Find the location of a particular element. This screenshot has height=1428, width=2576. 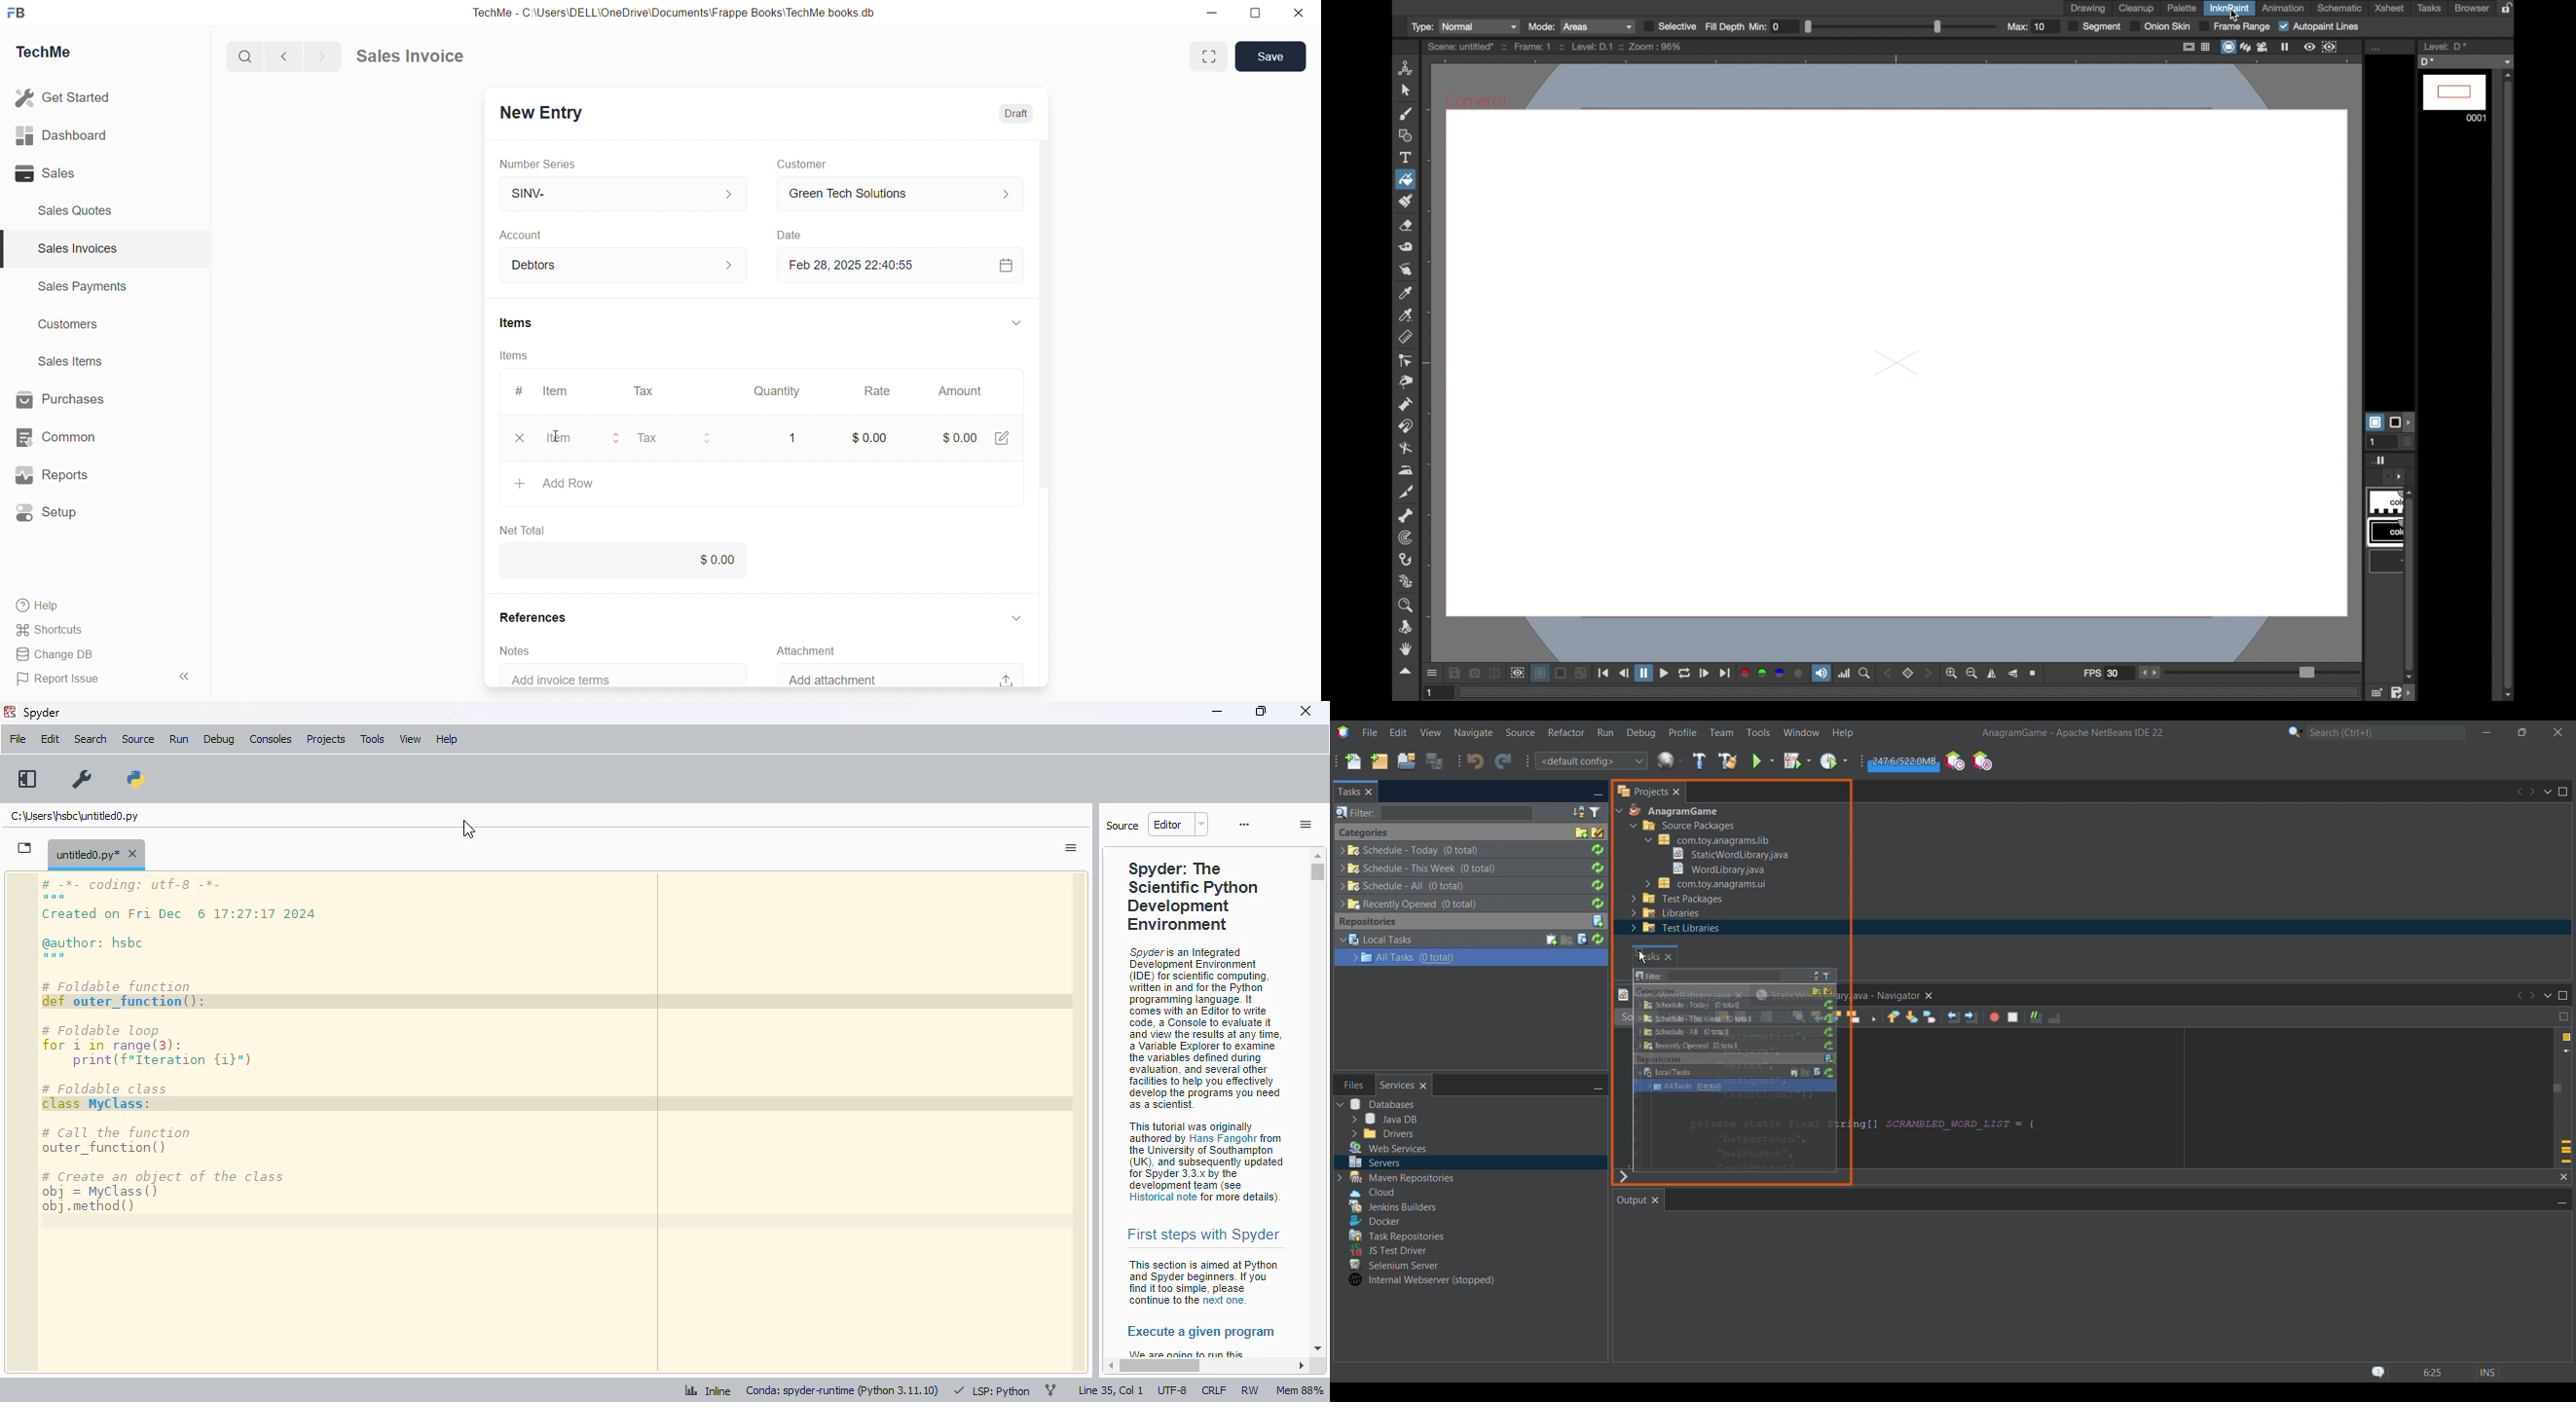

View menu is located at coordinates (1430, 732).